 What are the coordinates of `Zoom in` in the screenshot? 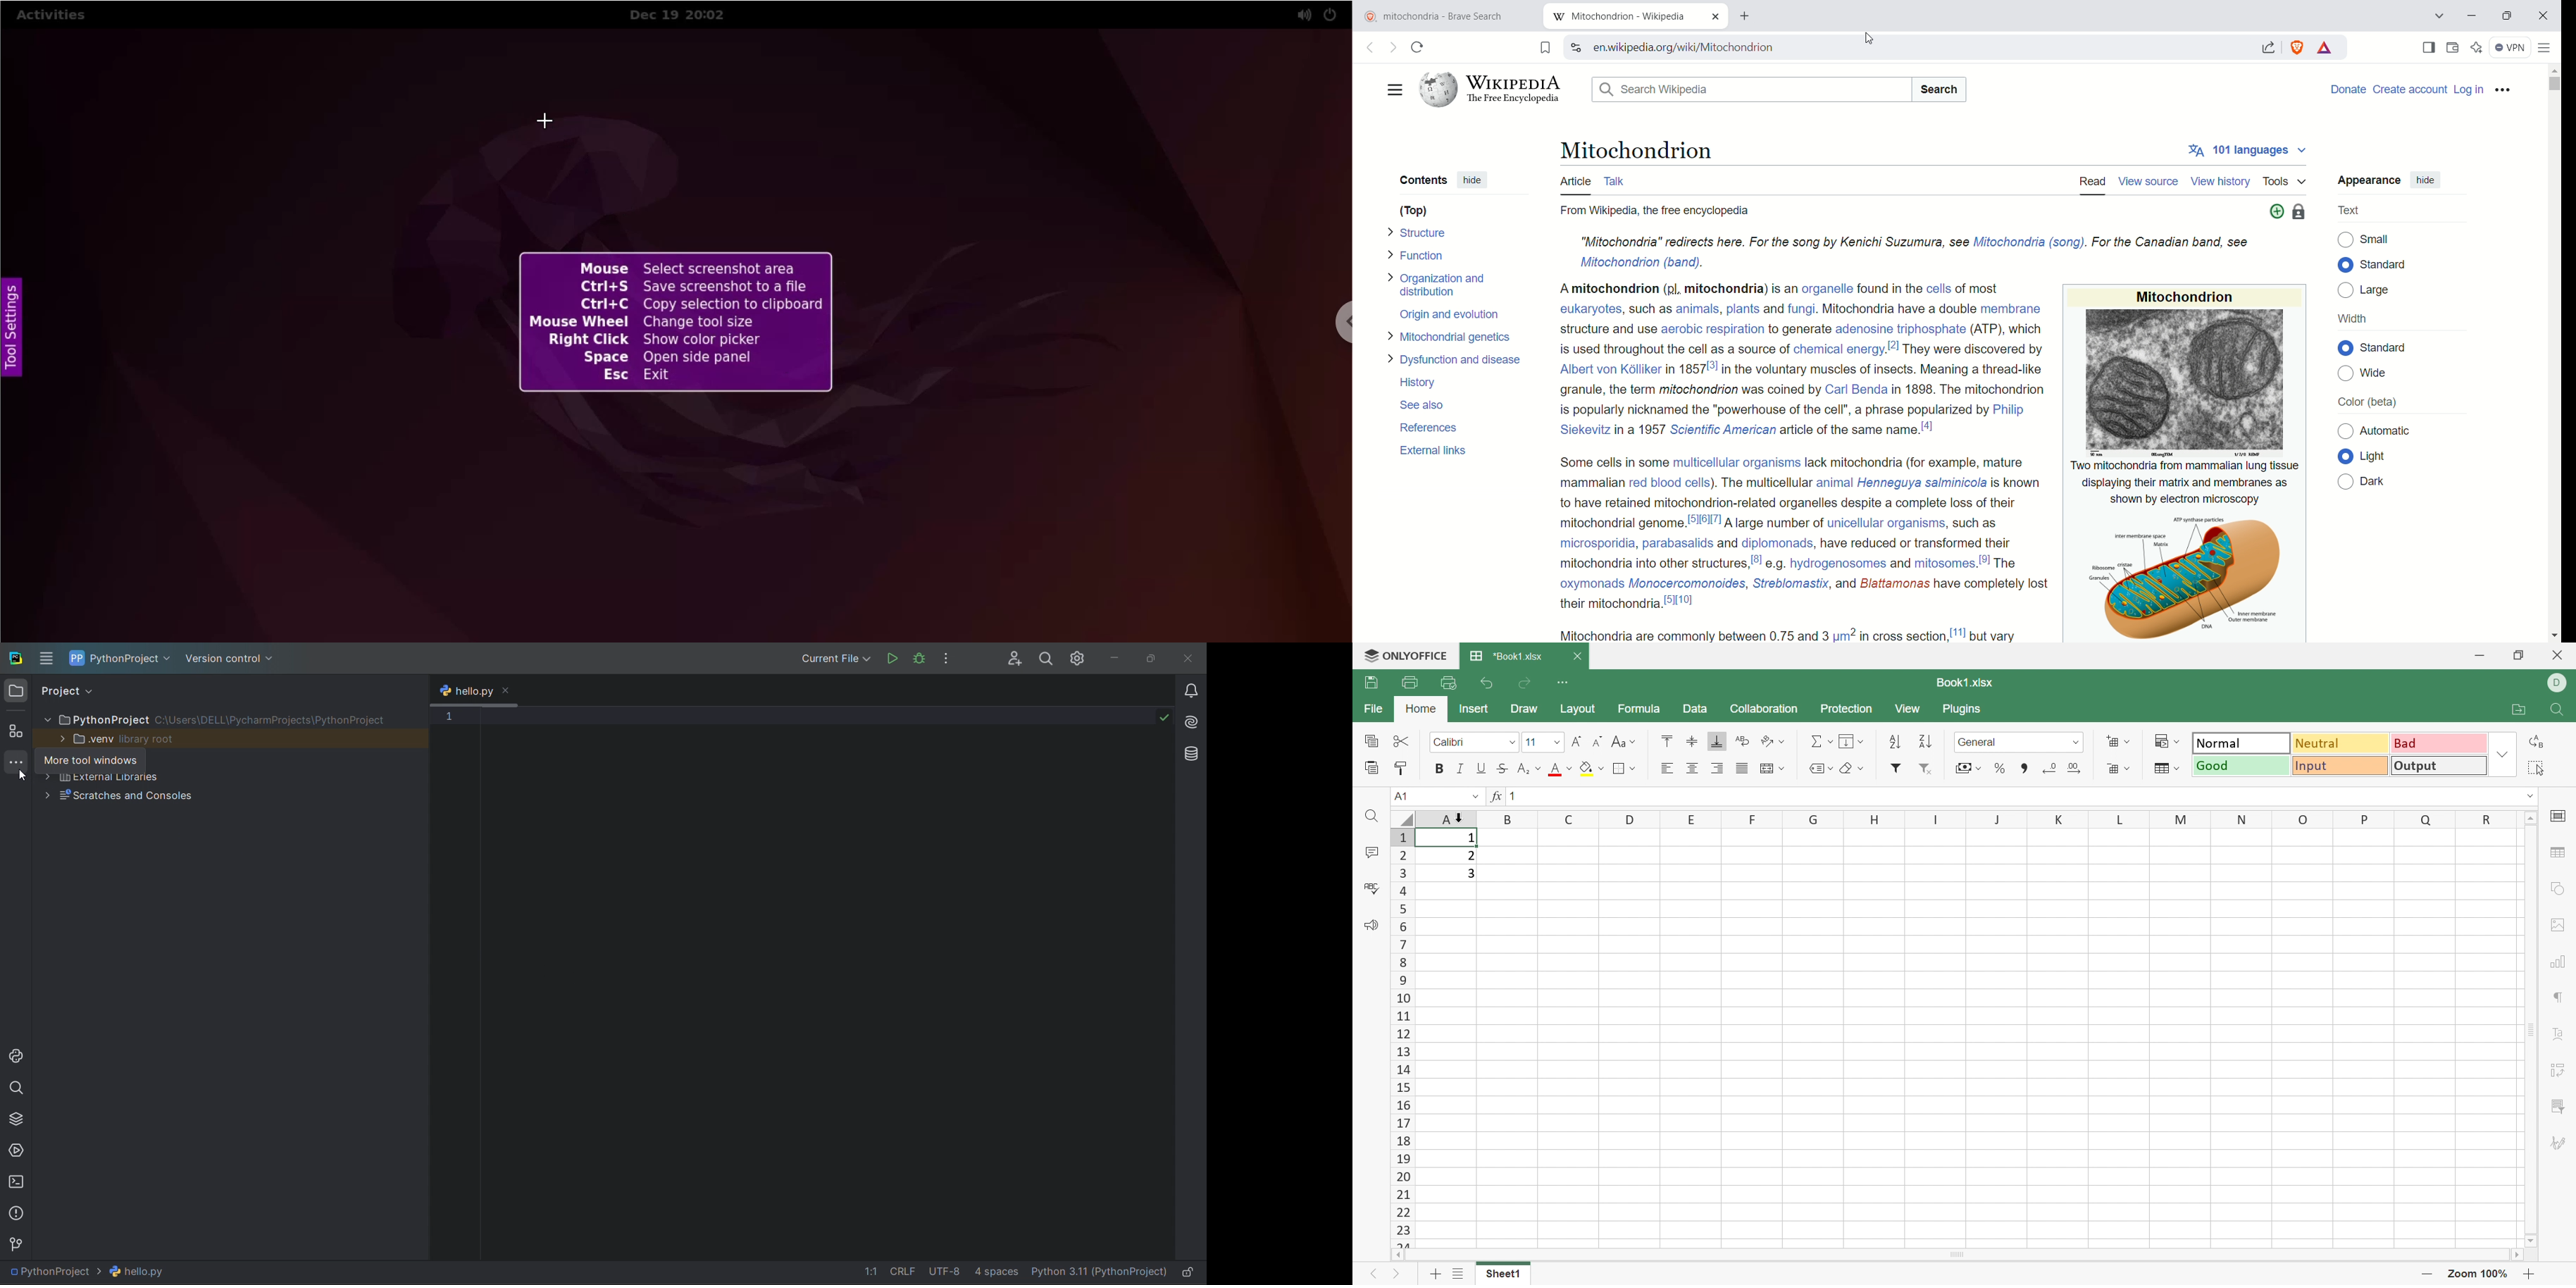 It's located at (2426, 1275).